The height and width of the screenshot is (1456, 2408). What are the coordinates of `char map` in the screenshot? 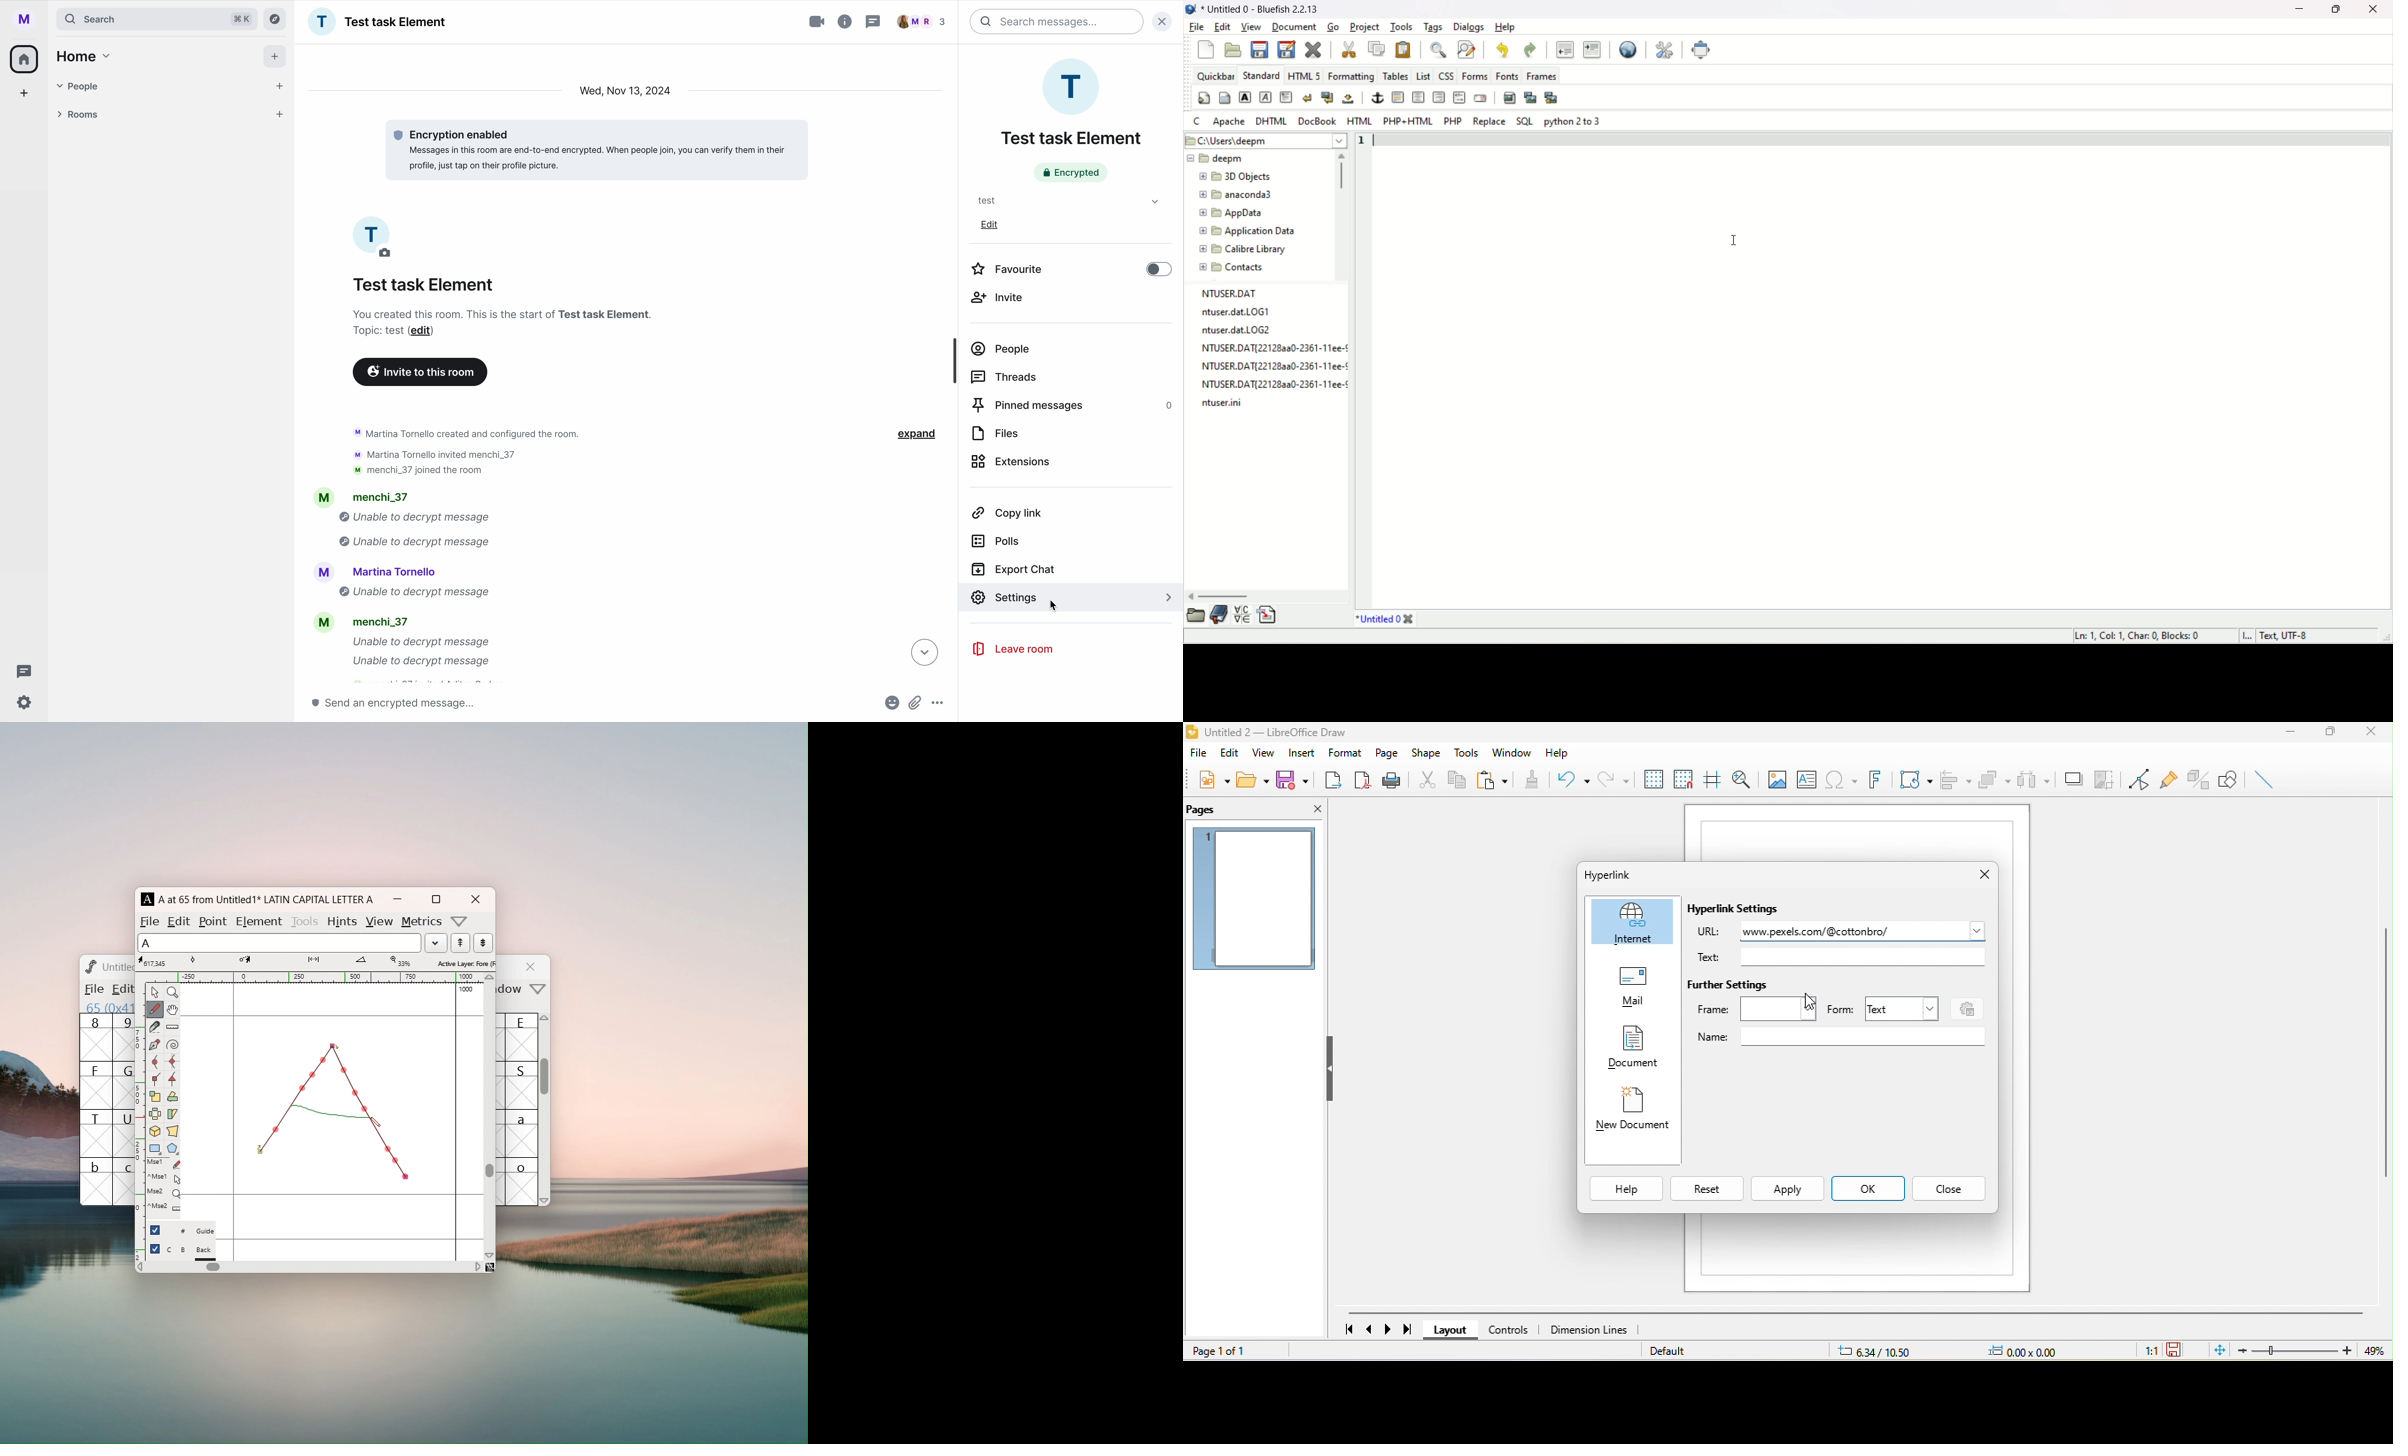 It's located at (1242, 614).